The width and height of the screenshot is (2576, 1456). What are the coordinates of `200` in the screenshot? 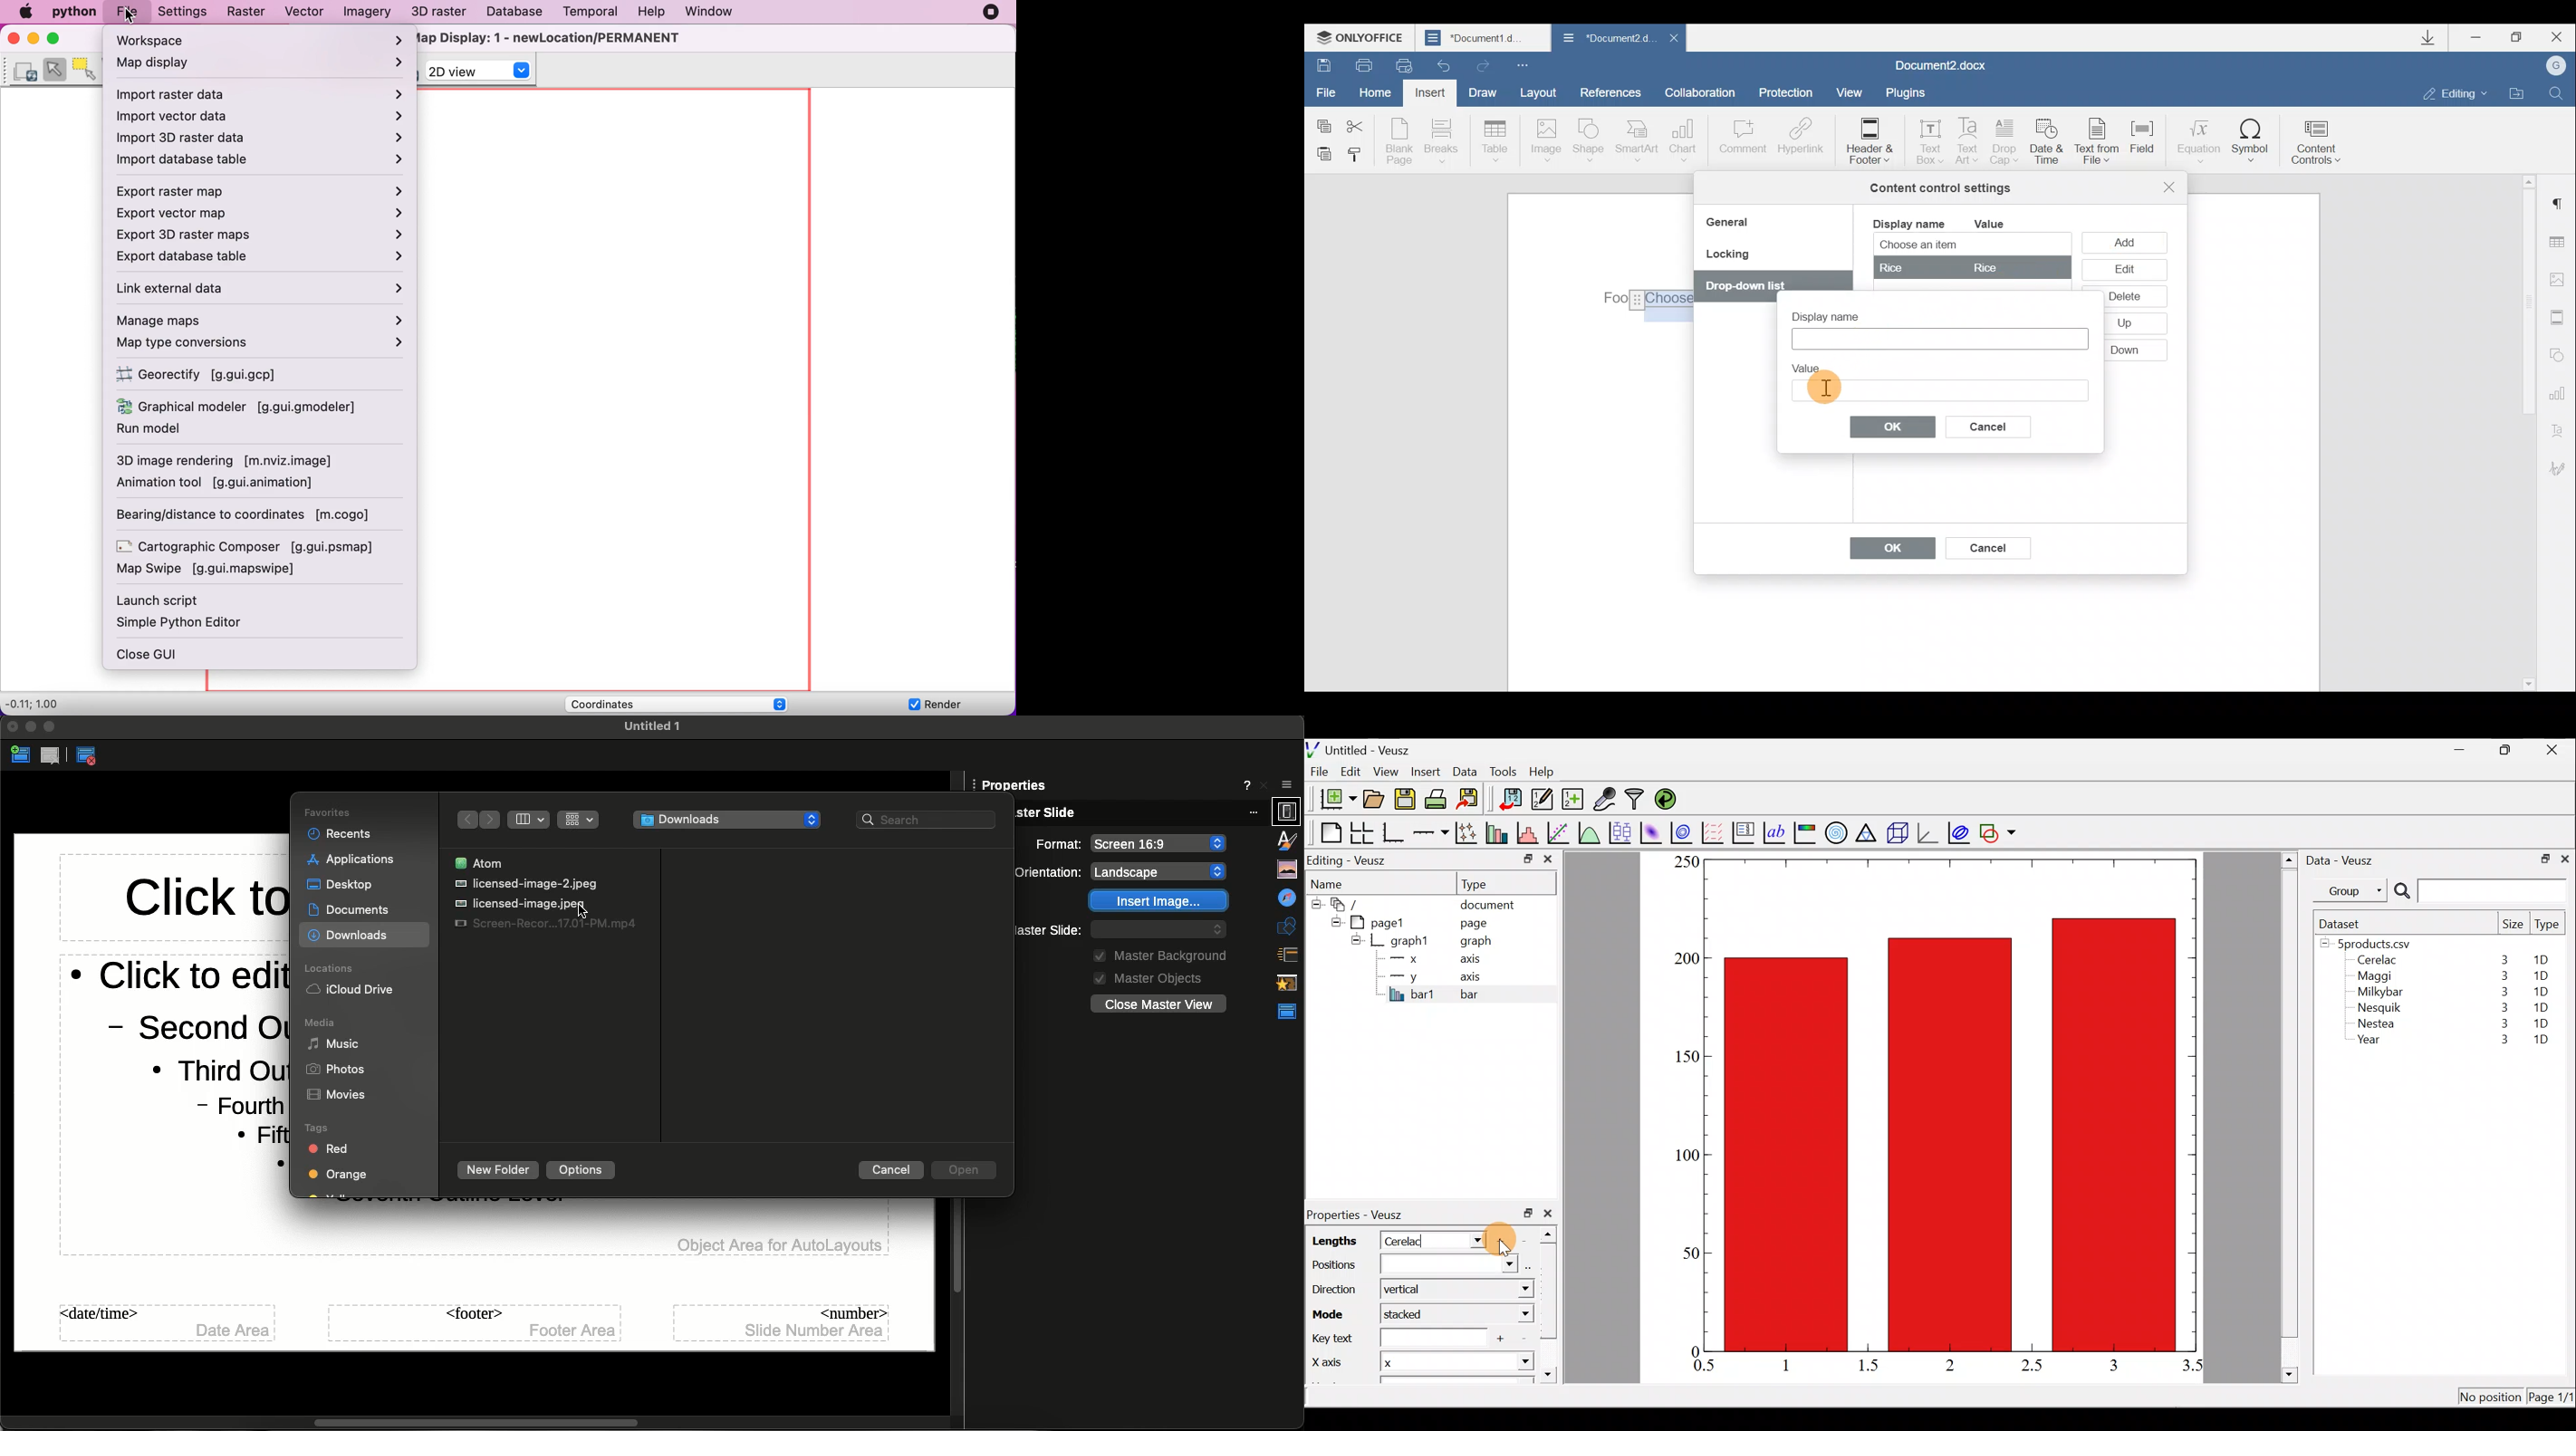 It's located at (1687, 959).